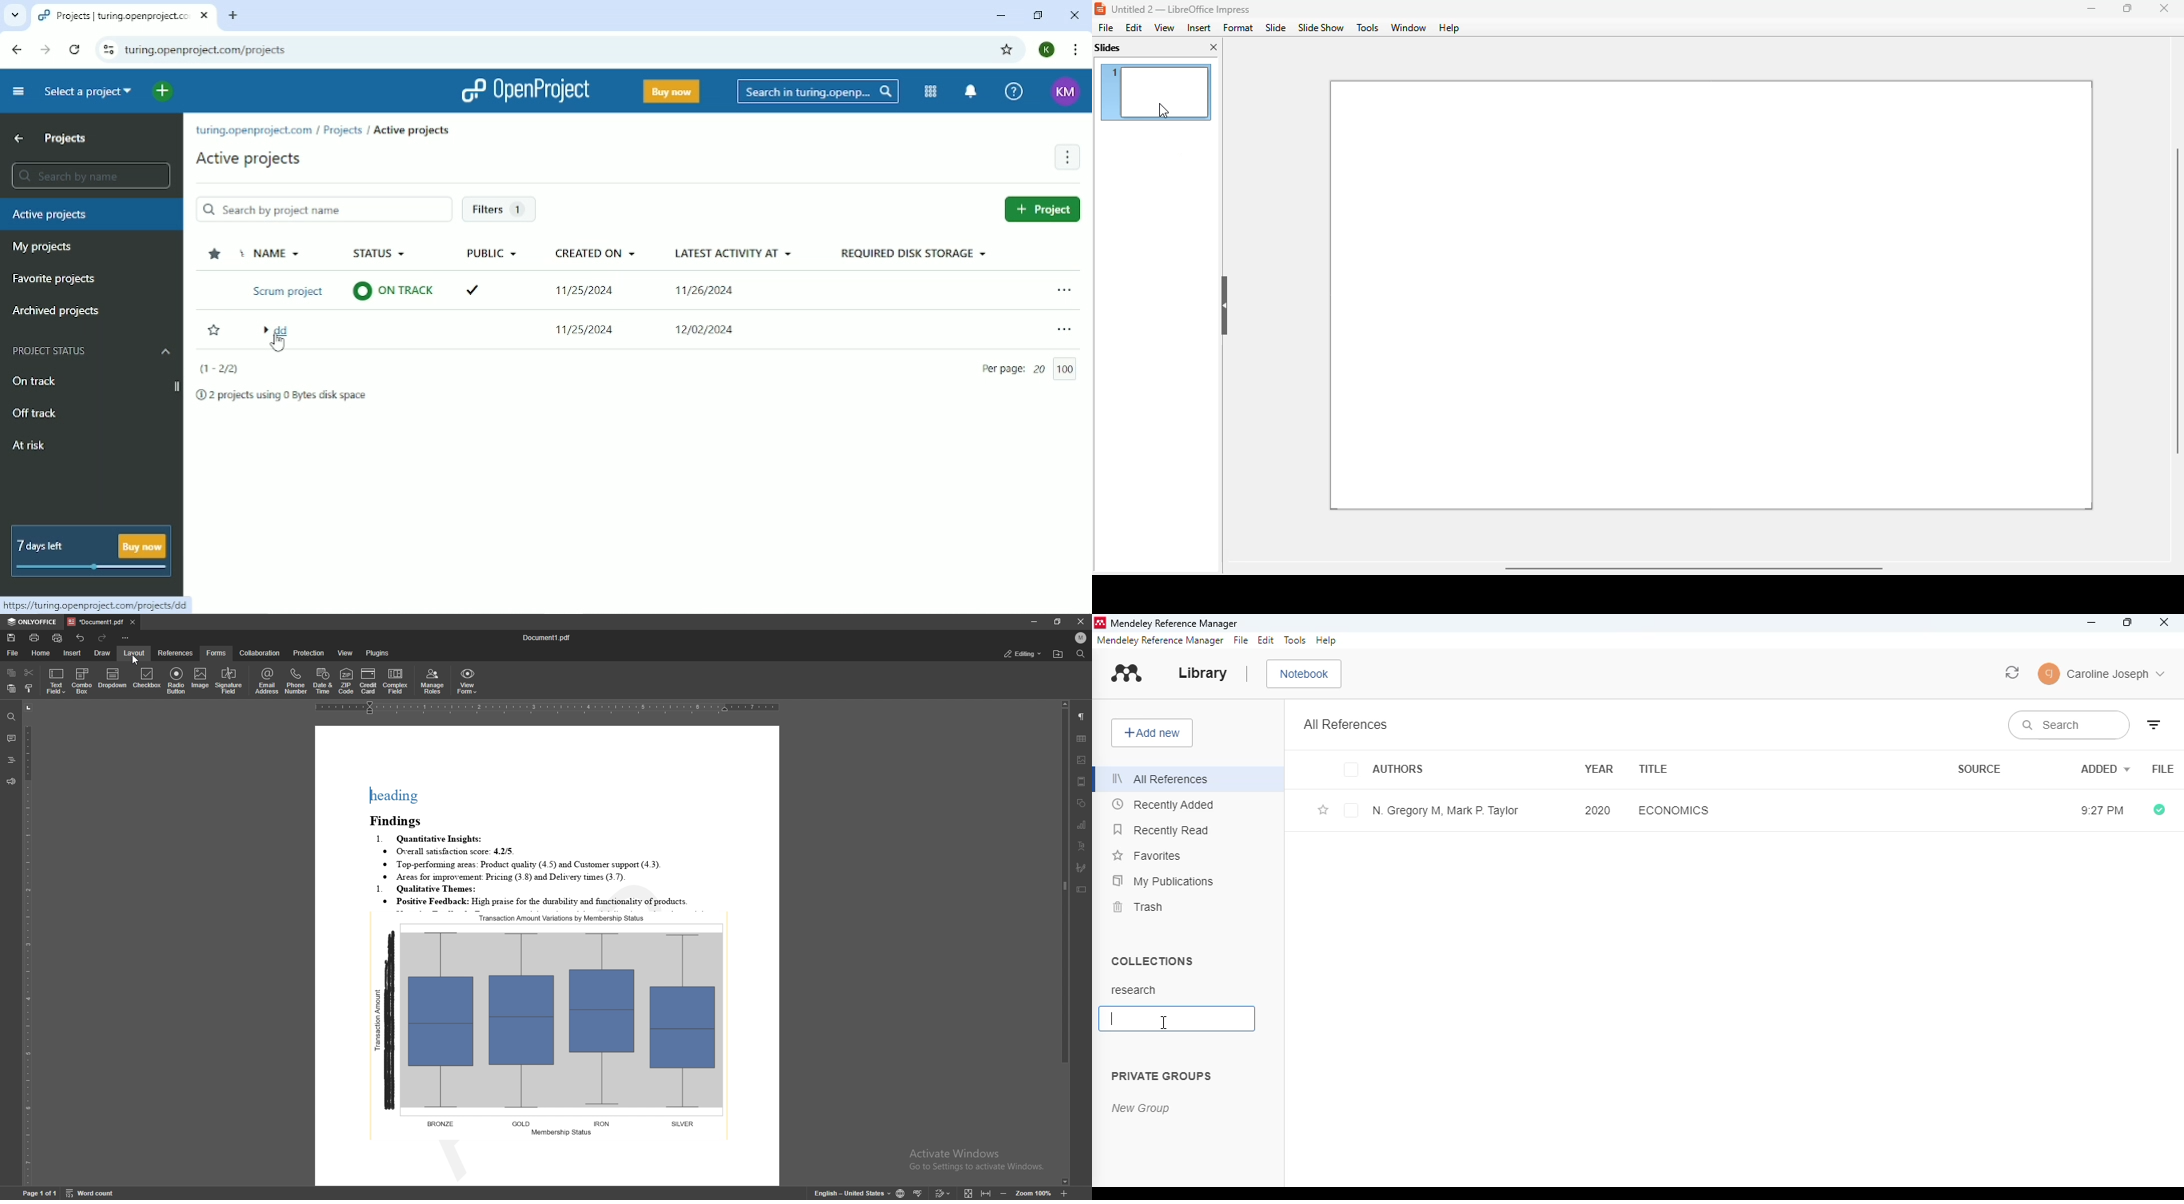 The height and width of the screenshot is (1204, 2184). Describe the element at coordinates (396, 681) in the screenshot. I see `complex field` at that location.